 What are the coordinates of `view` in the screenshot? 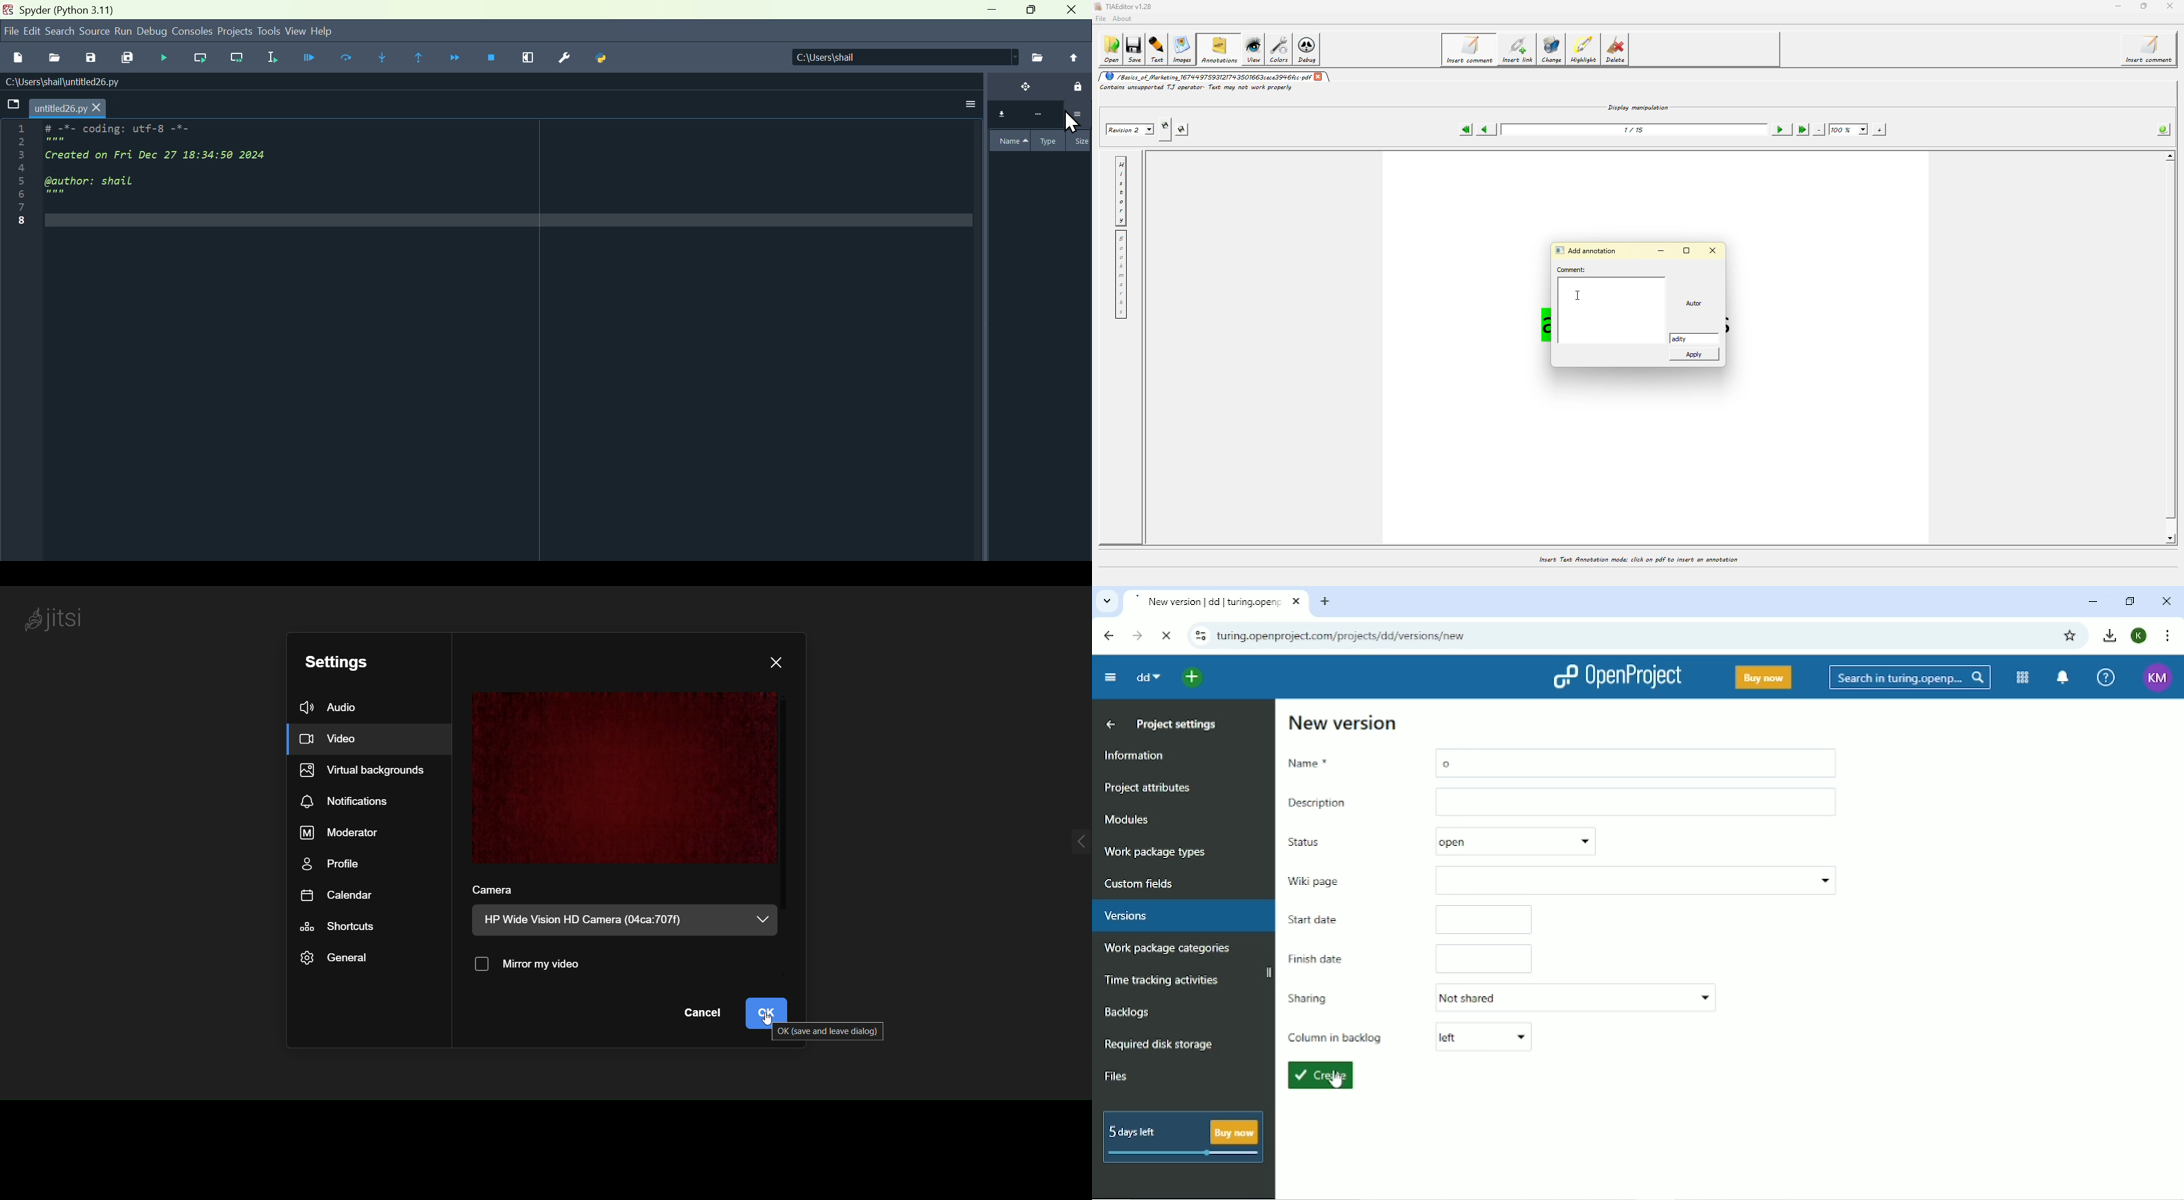 It's located at (295, 31).